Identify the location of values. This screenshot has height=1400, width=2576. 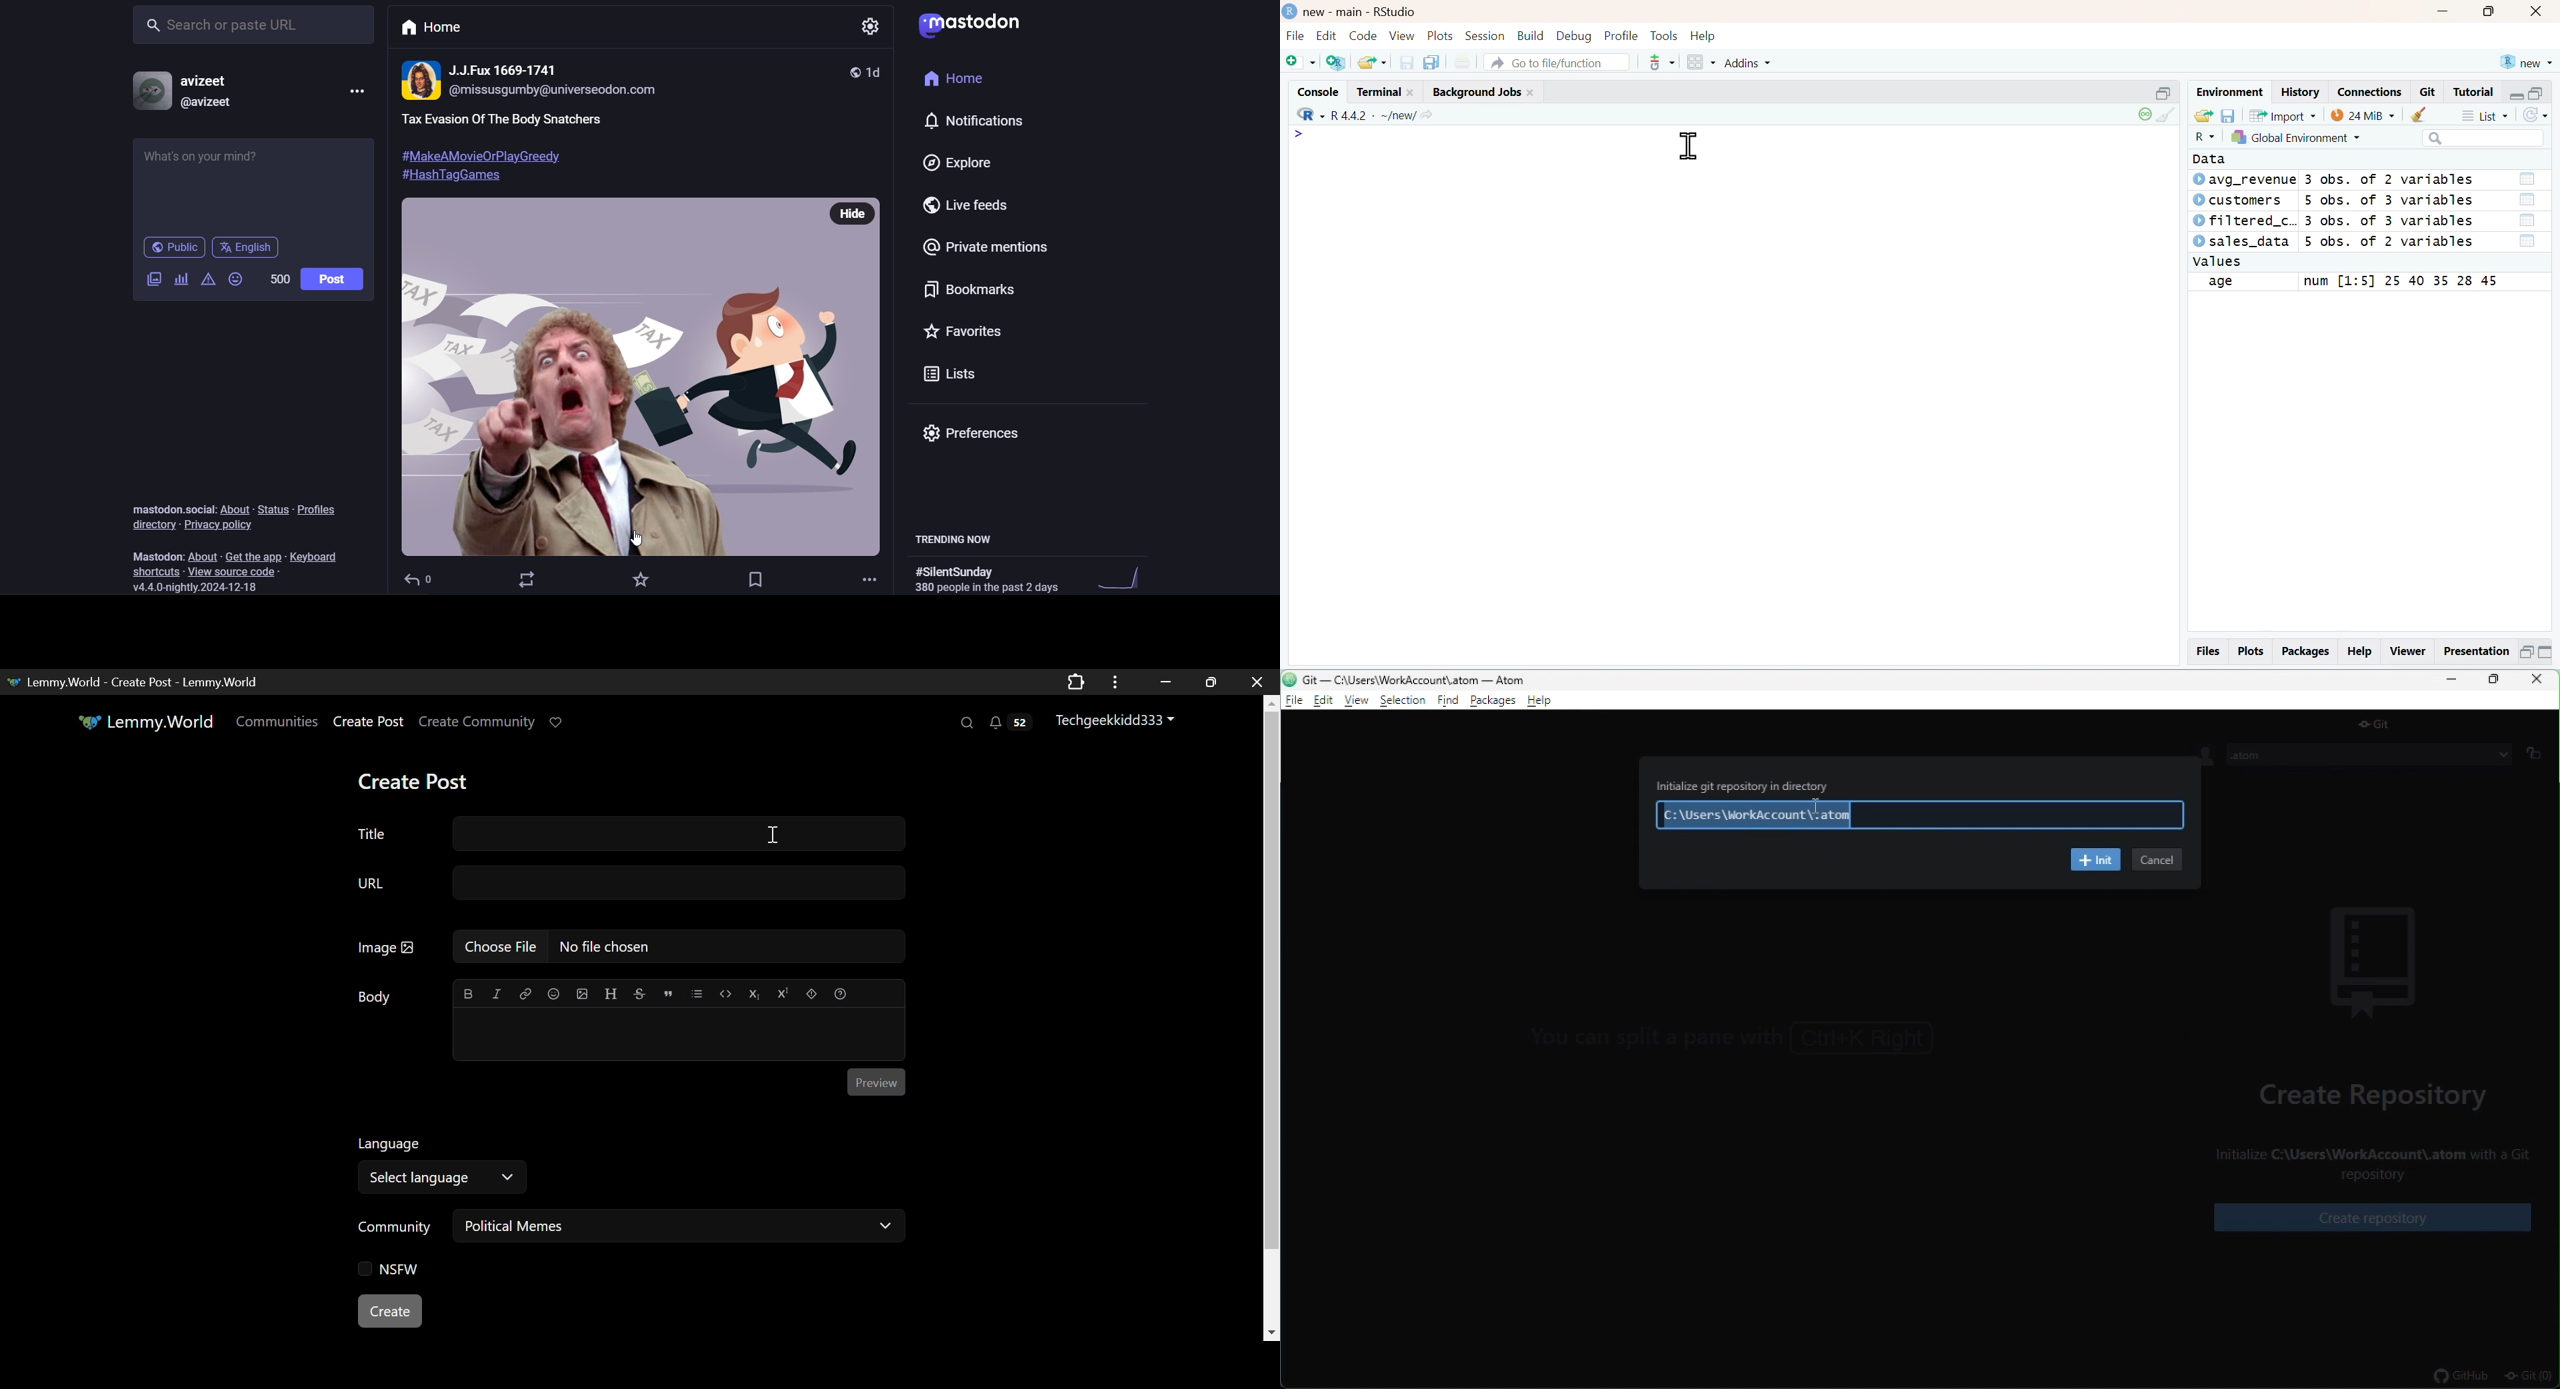
(2218, 262).